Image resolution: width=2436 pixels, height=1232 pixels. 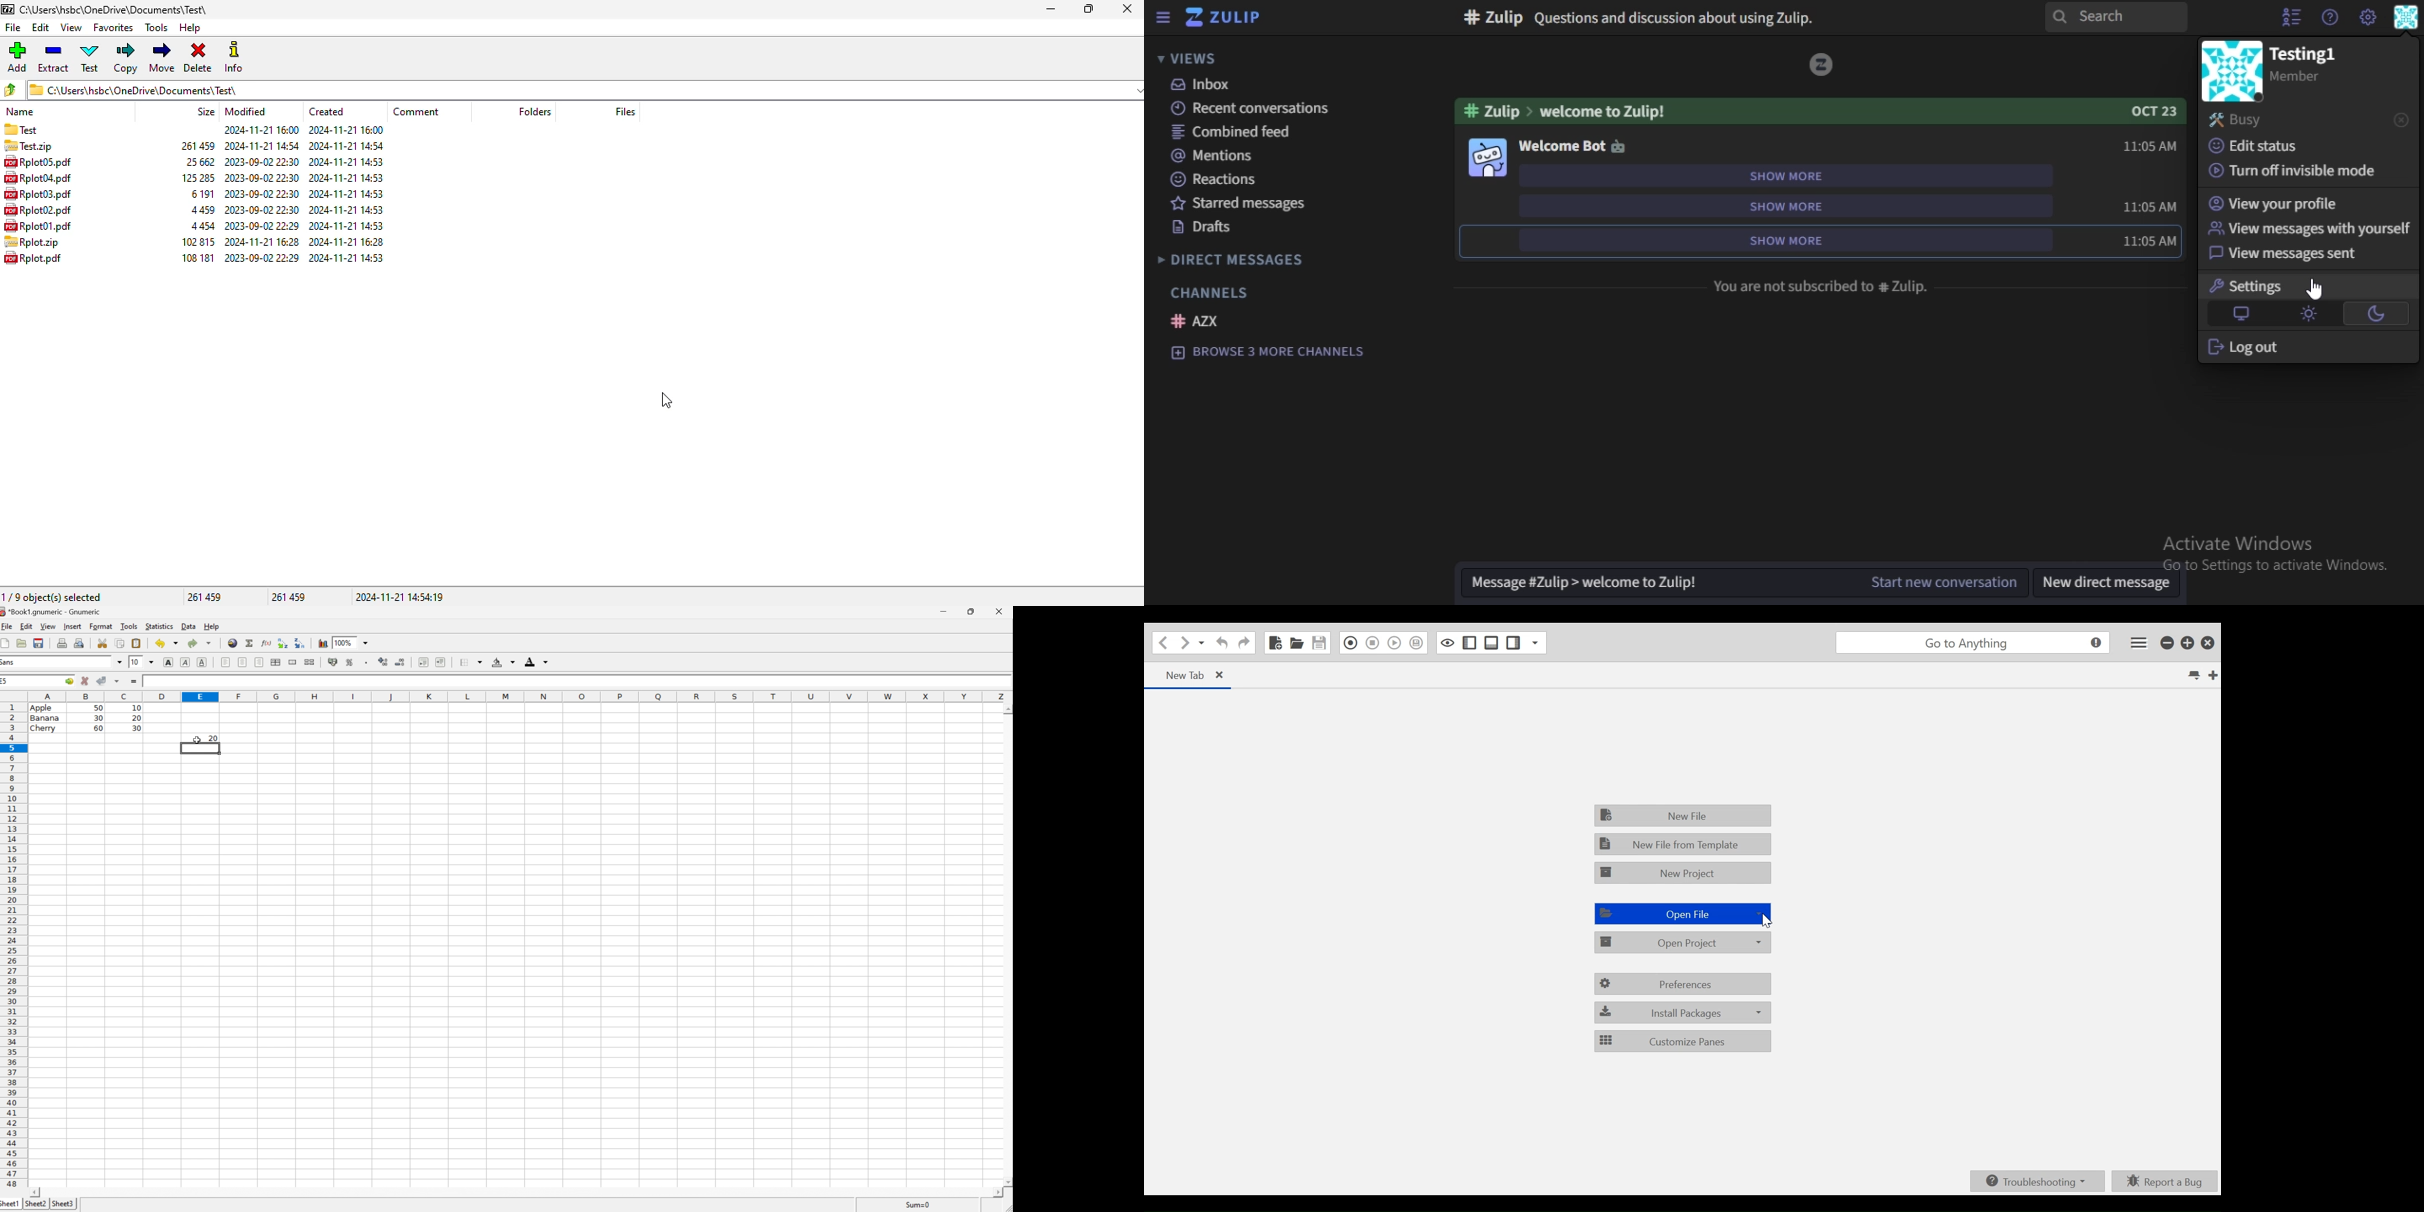 I want to click on file name, so click(x=37, y=162).